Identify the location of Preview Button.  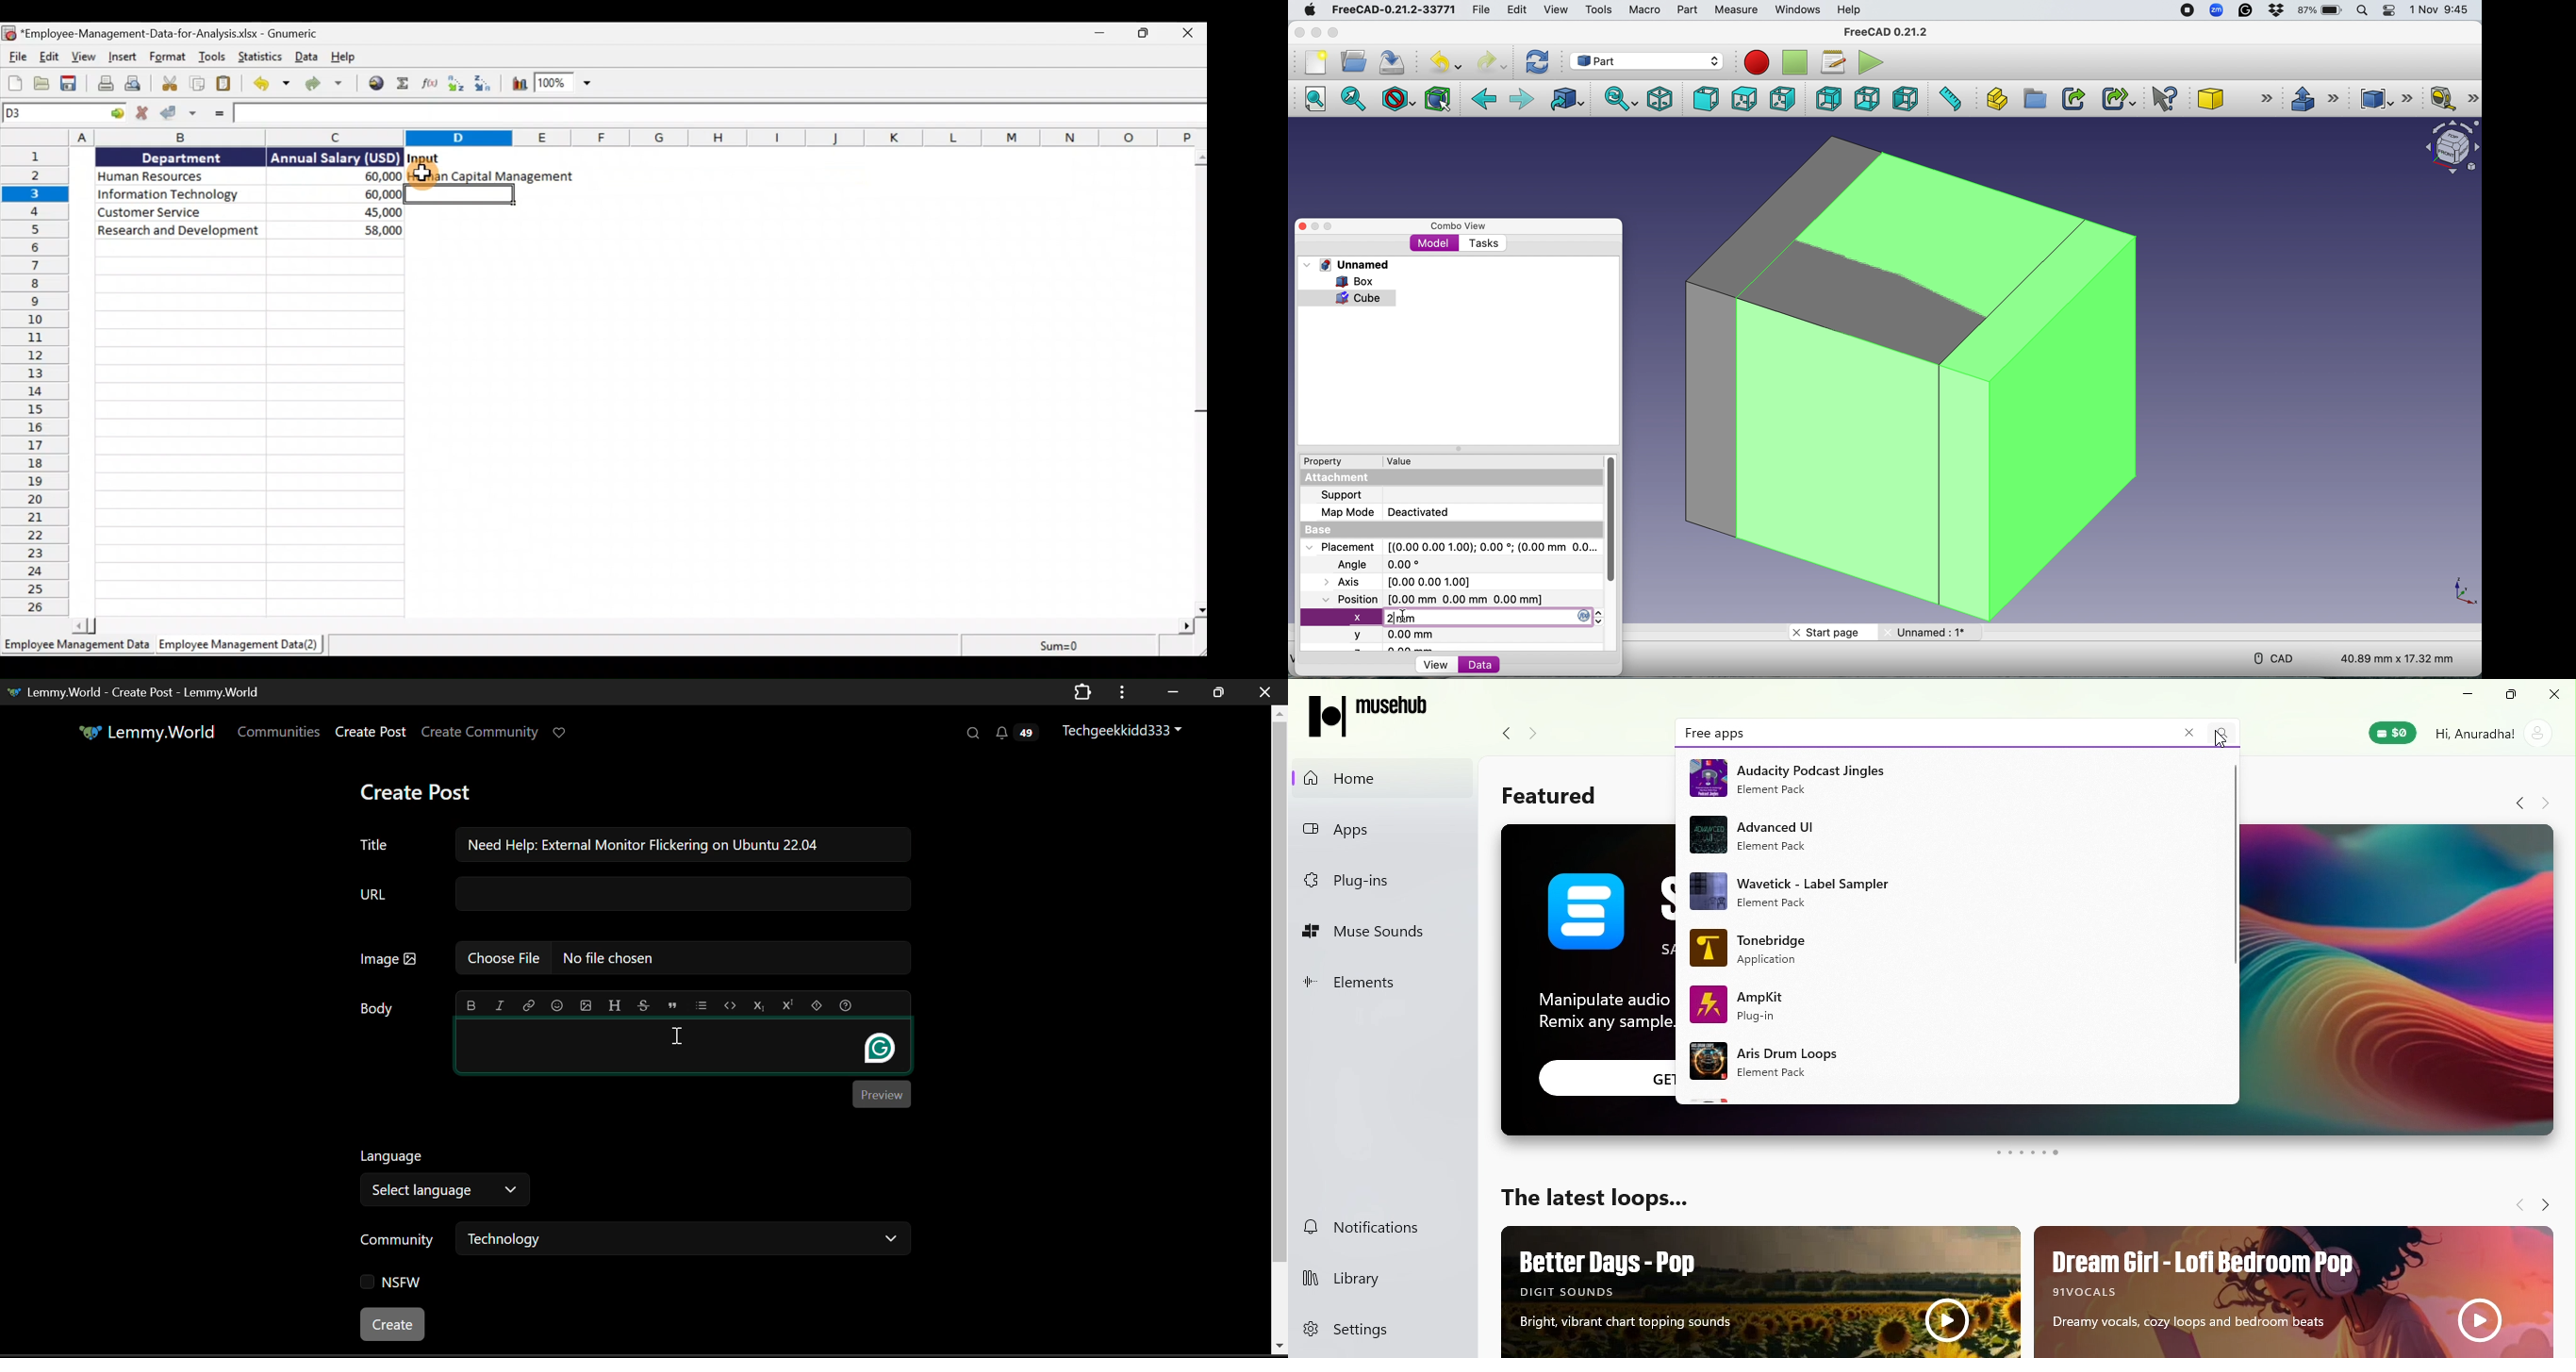
(881, 1096).